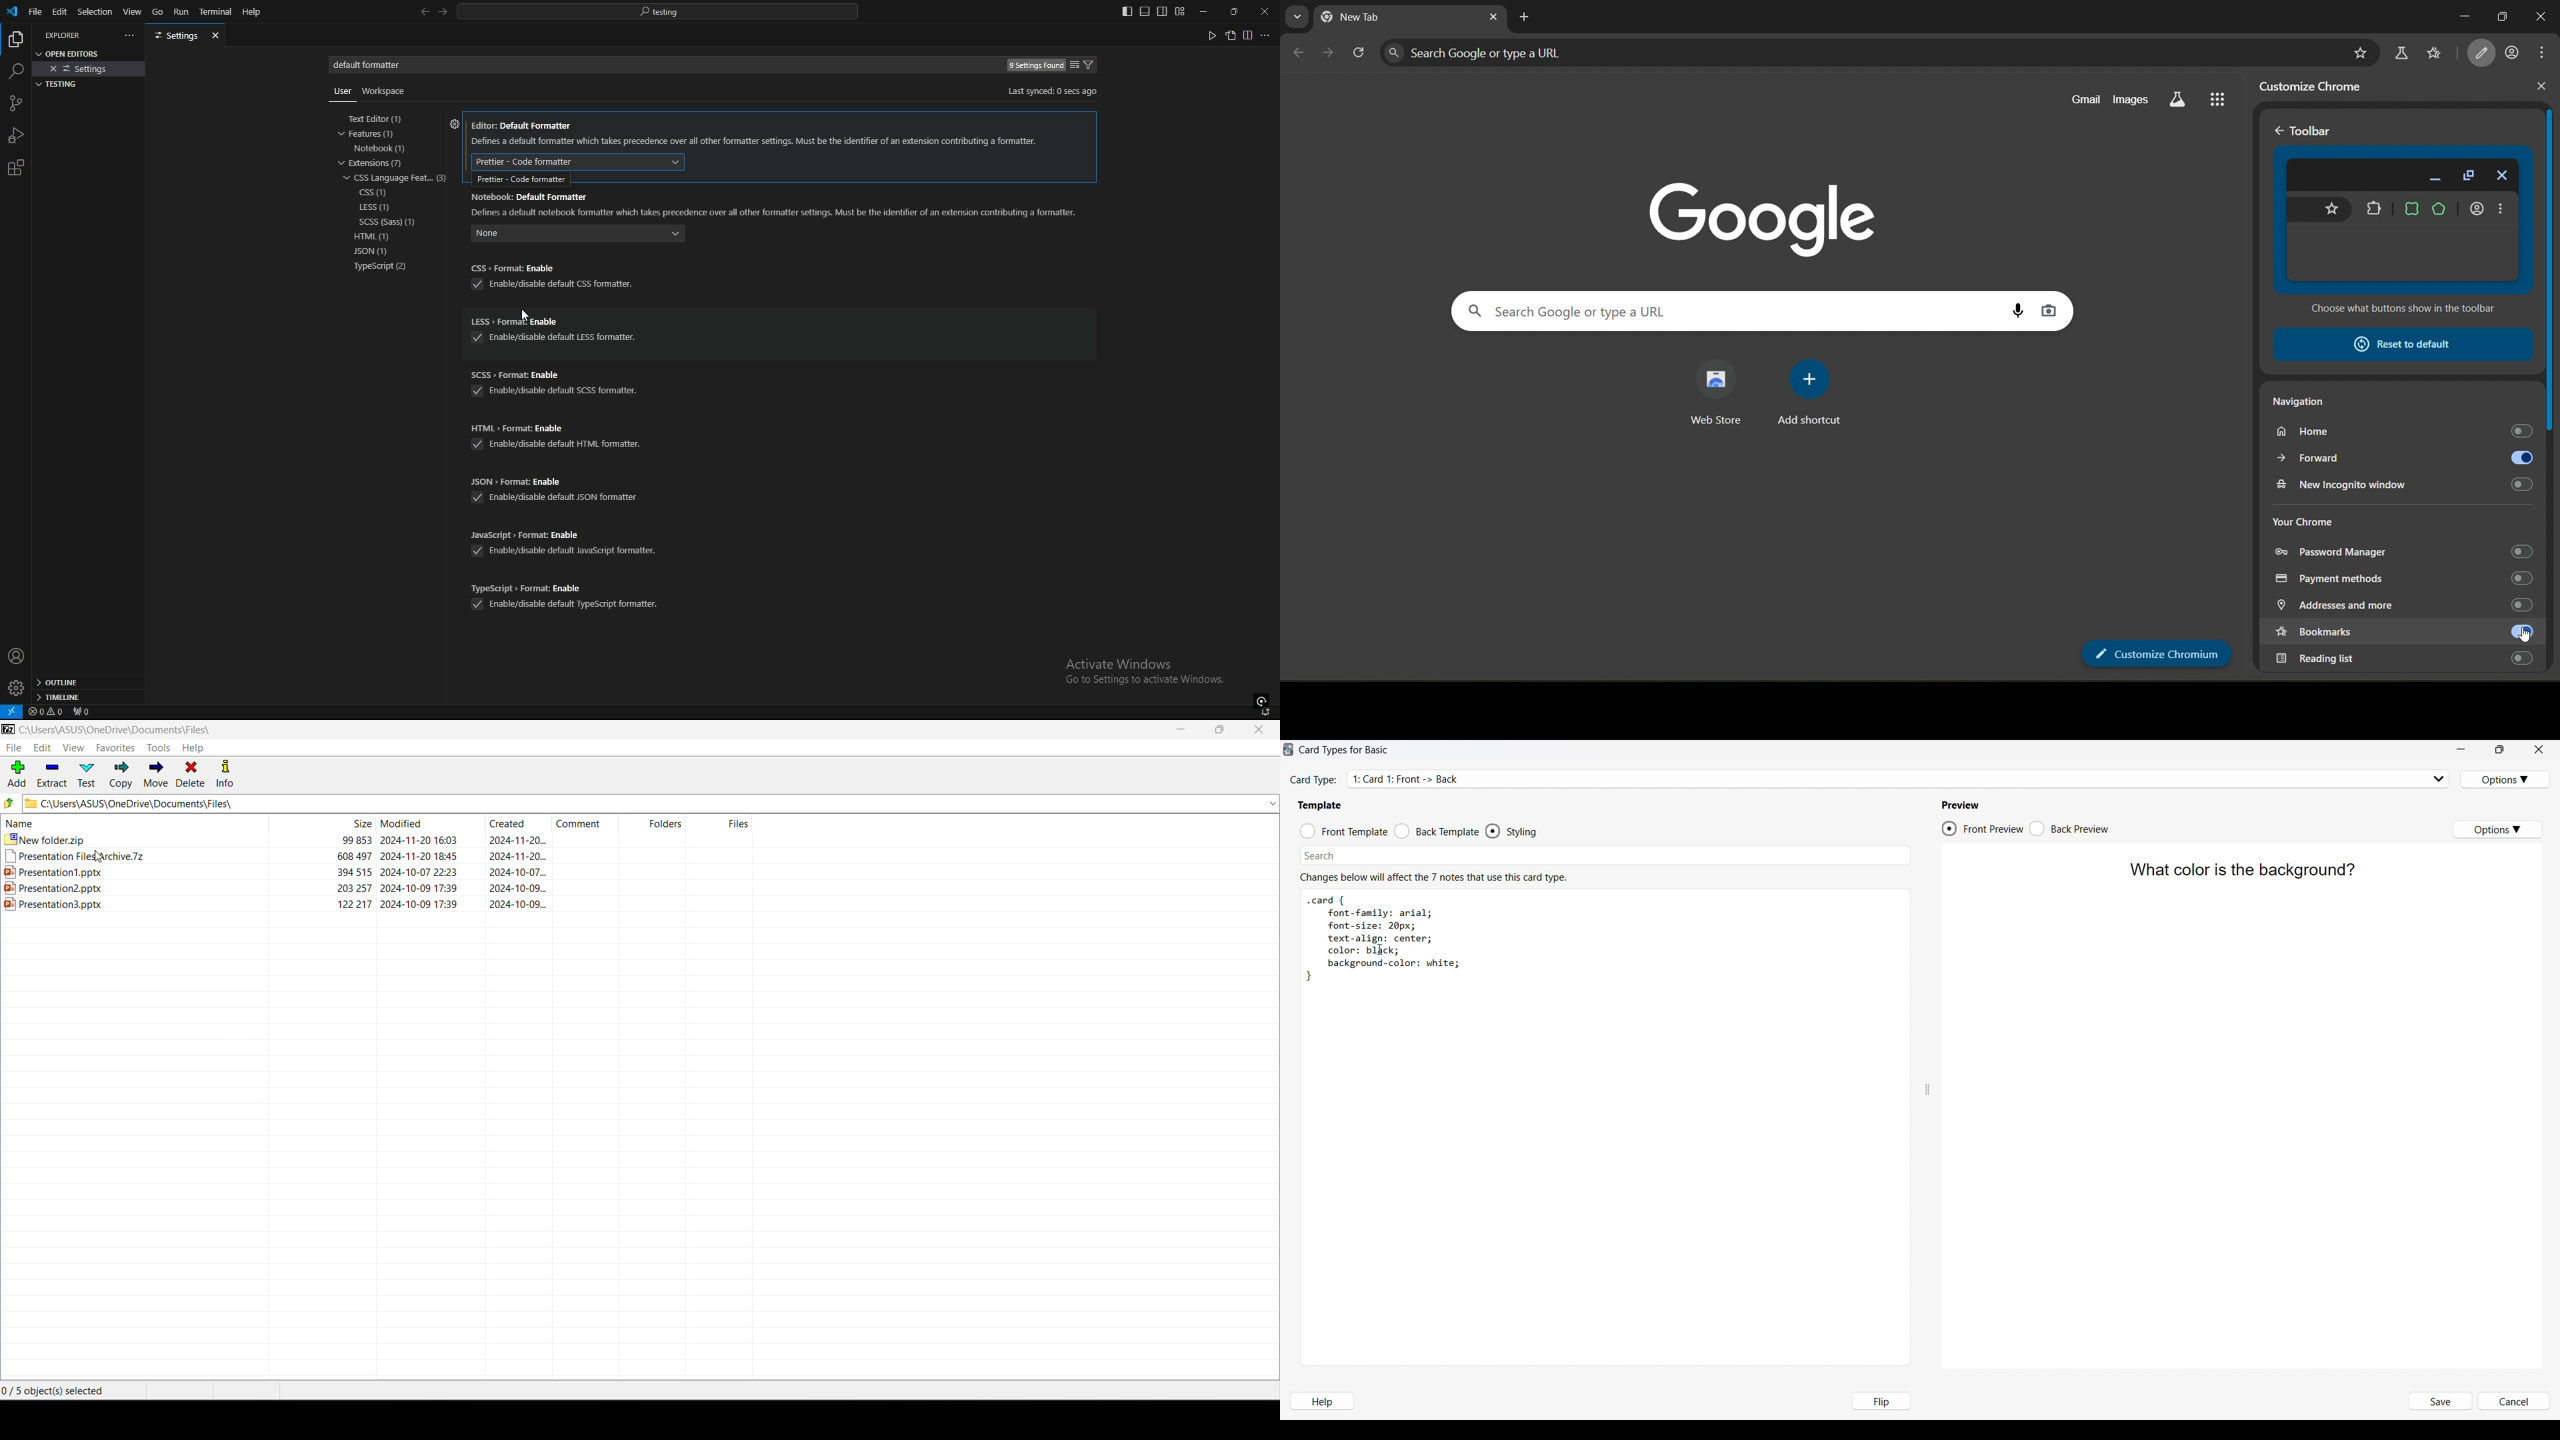 The height and width of the screenshot is (1456, 2576). I want to click on images, so click(2133, 101).